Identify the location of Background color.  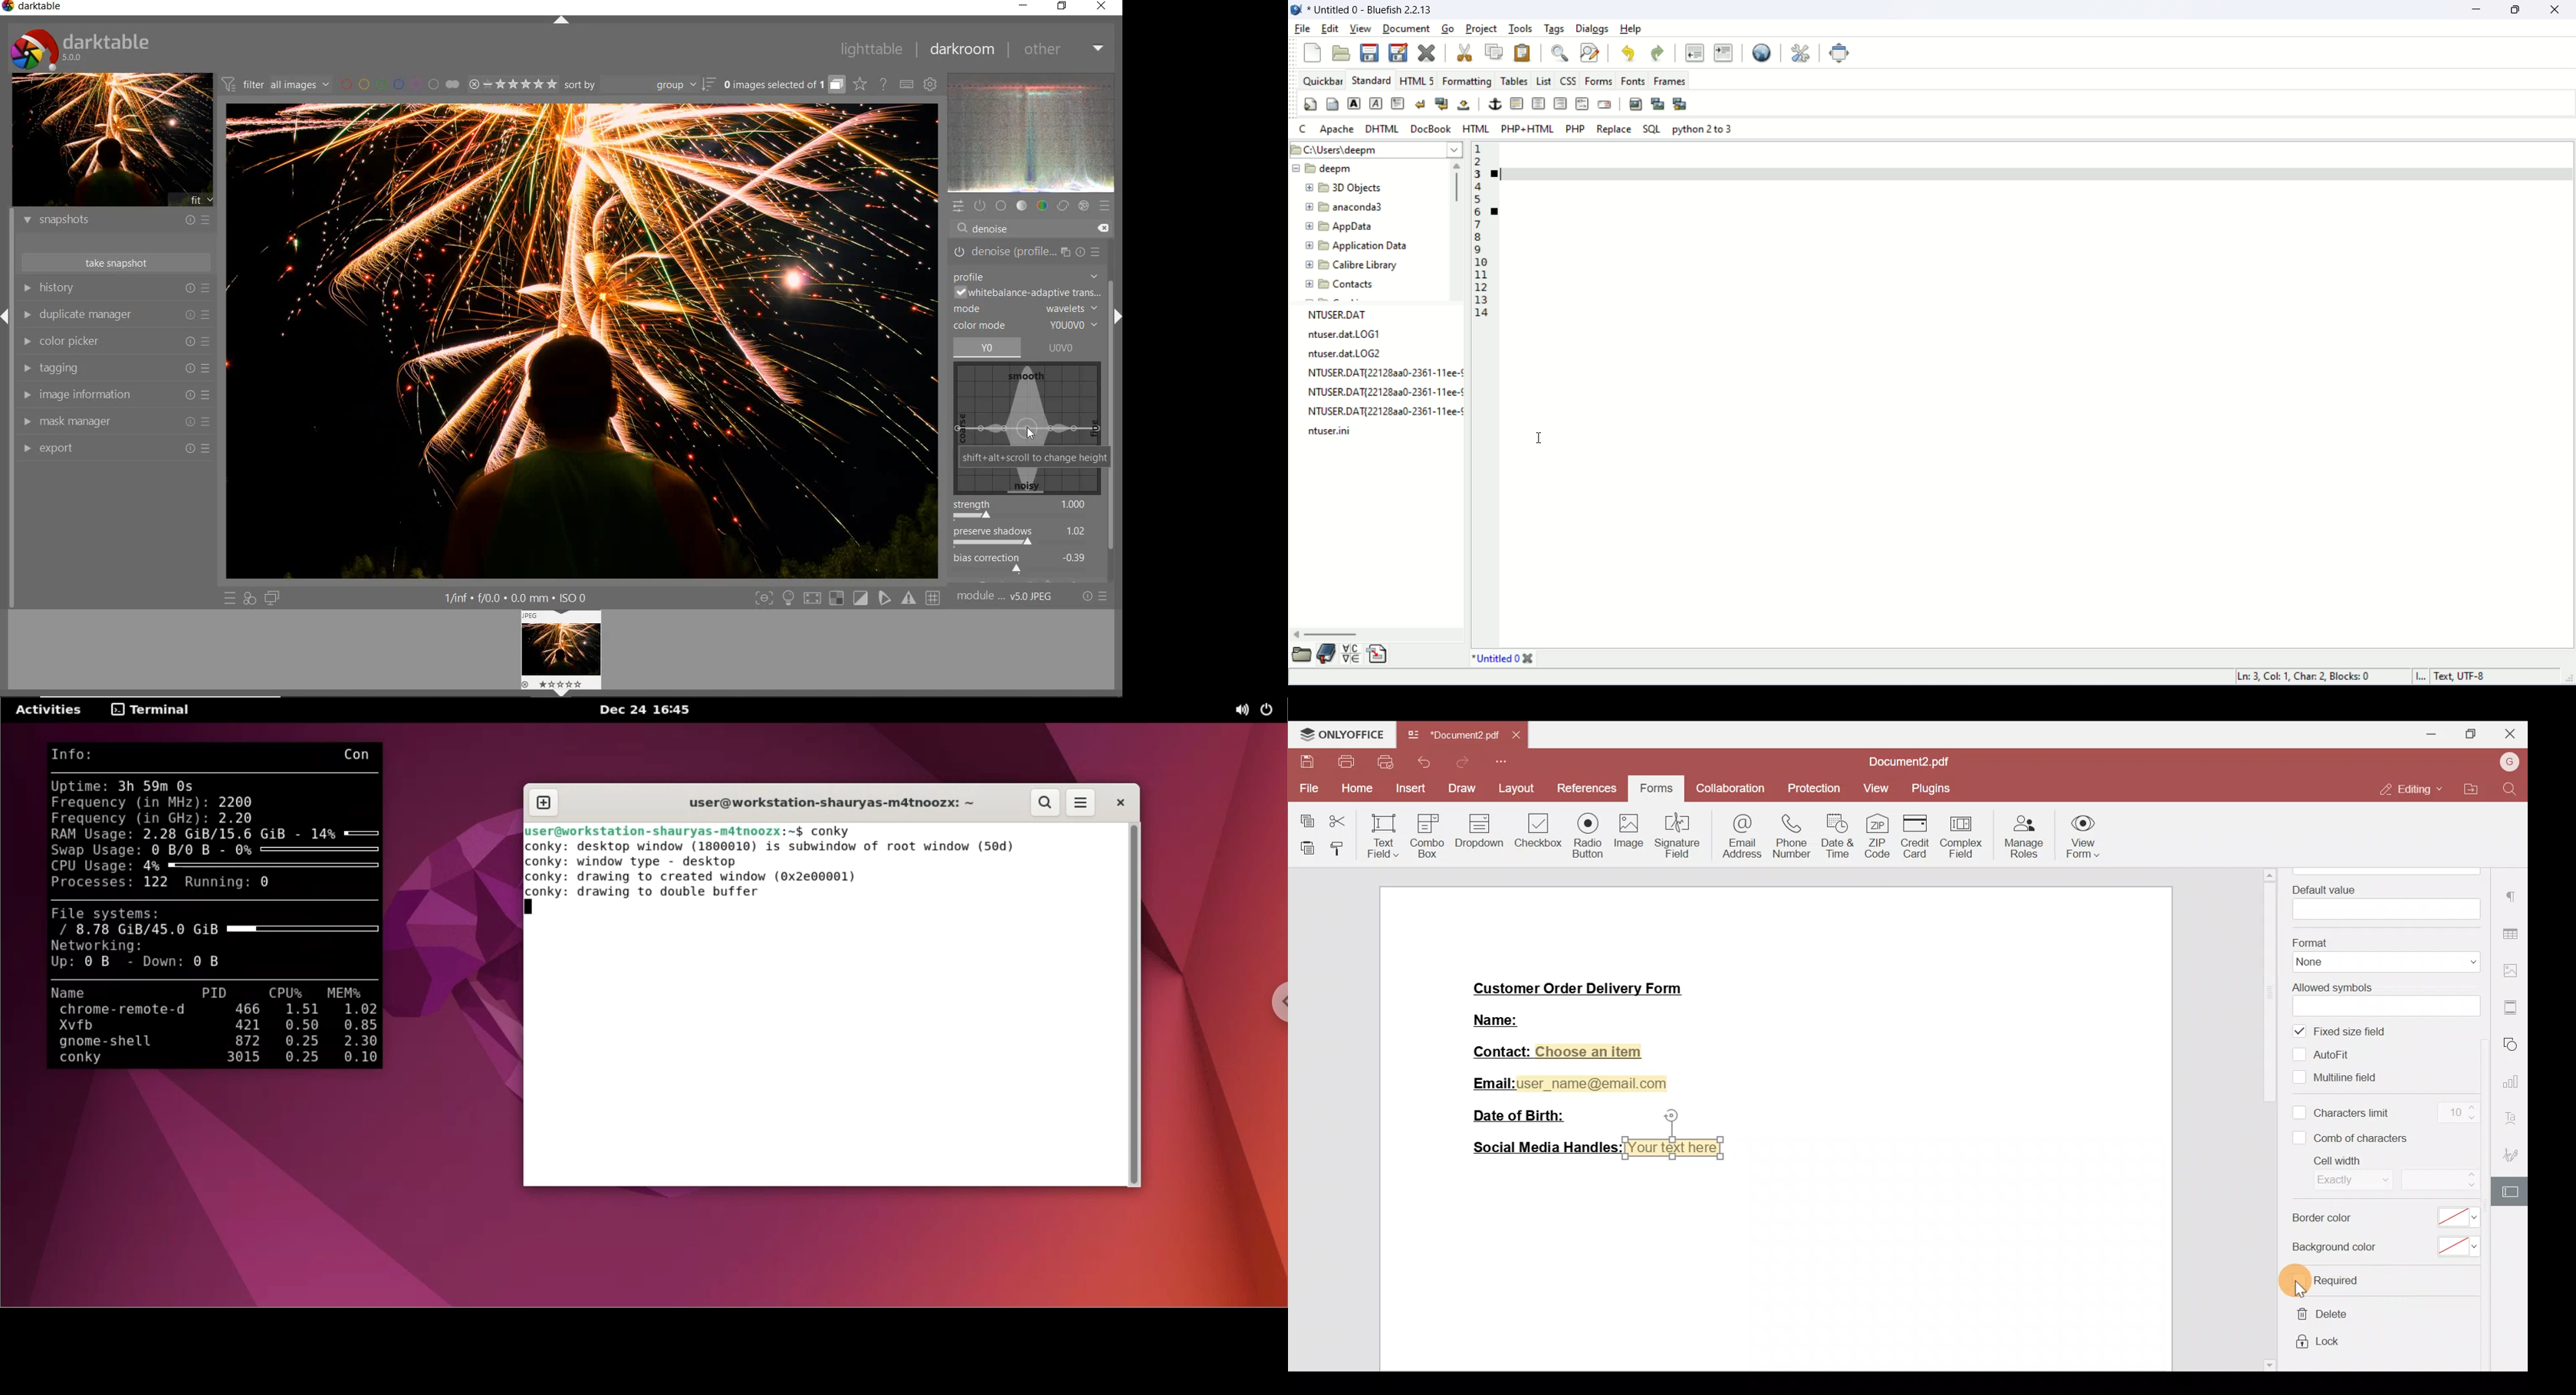
(2381, 1248).